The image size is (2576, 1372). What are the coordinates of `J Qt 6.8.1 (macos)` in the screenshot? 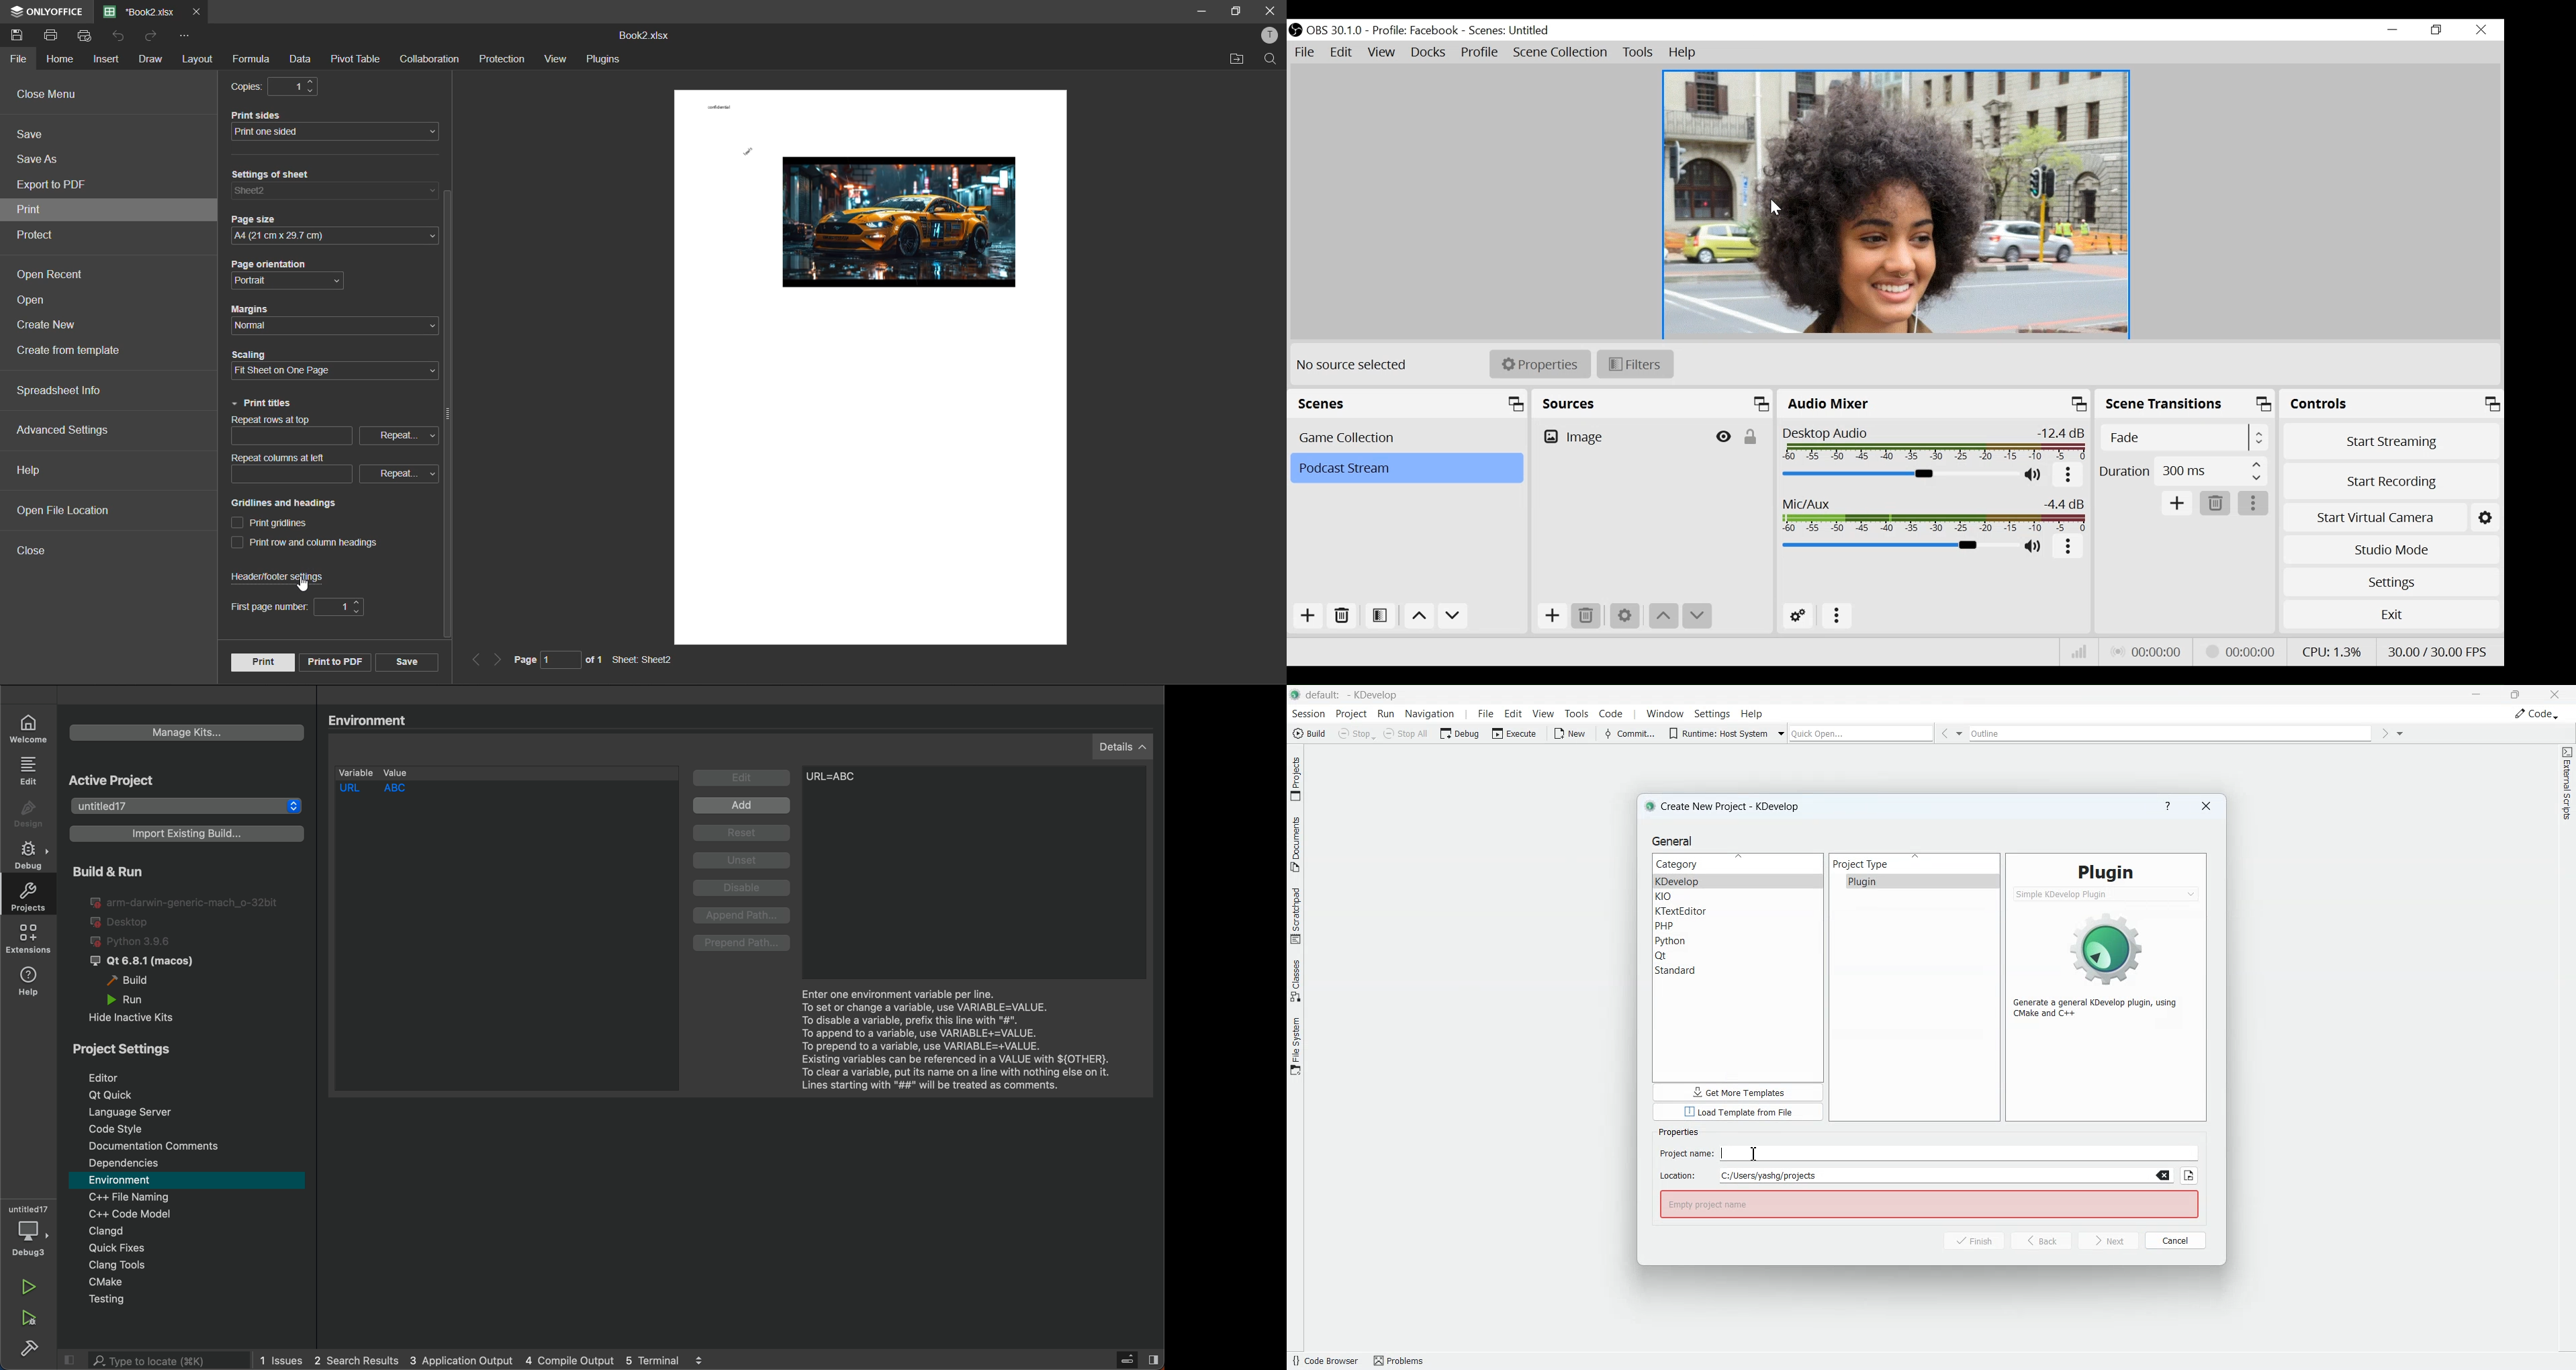 It's located at (150, 962).